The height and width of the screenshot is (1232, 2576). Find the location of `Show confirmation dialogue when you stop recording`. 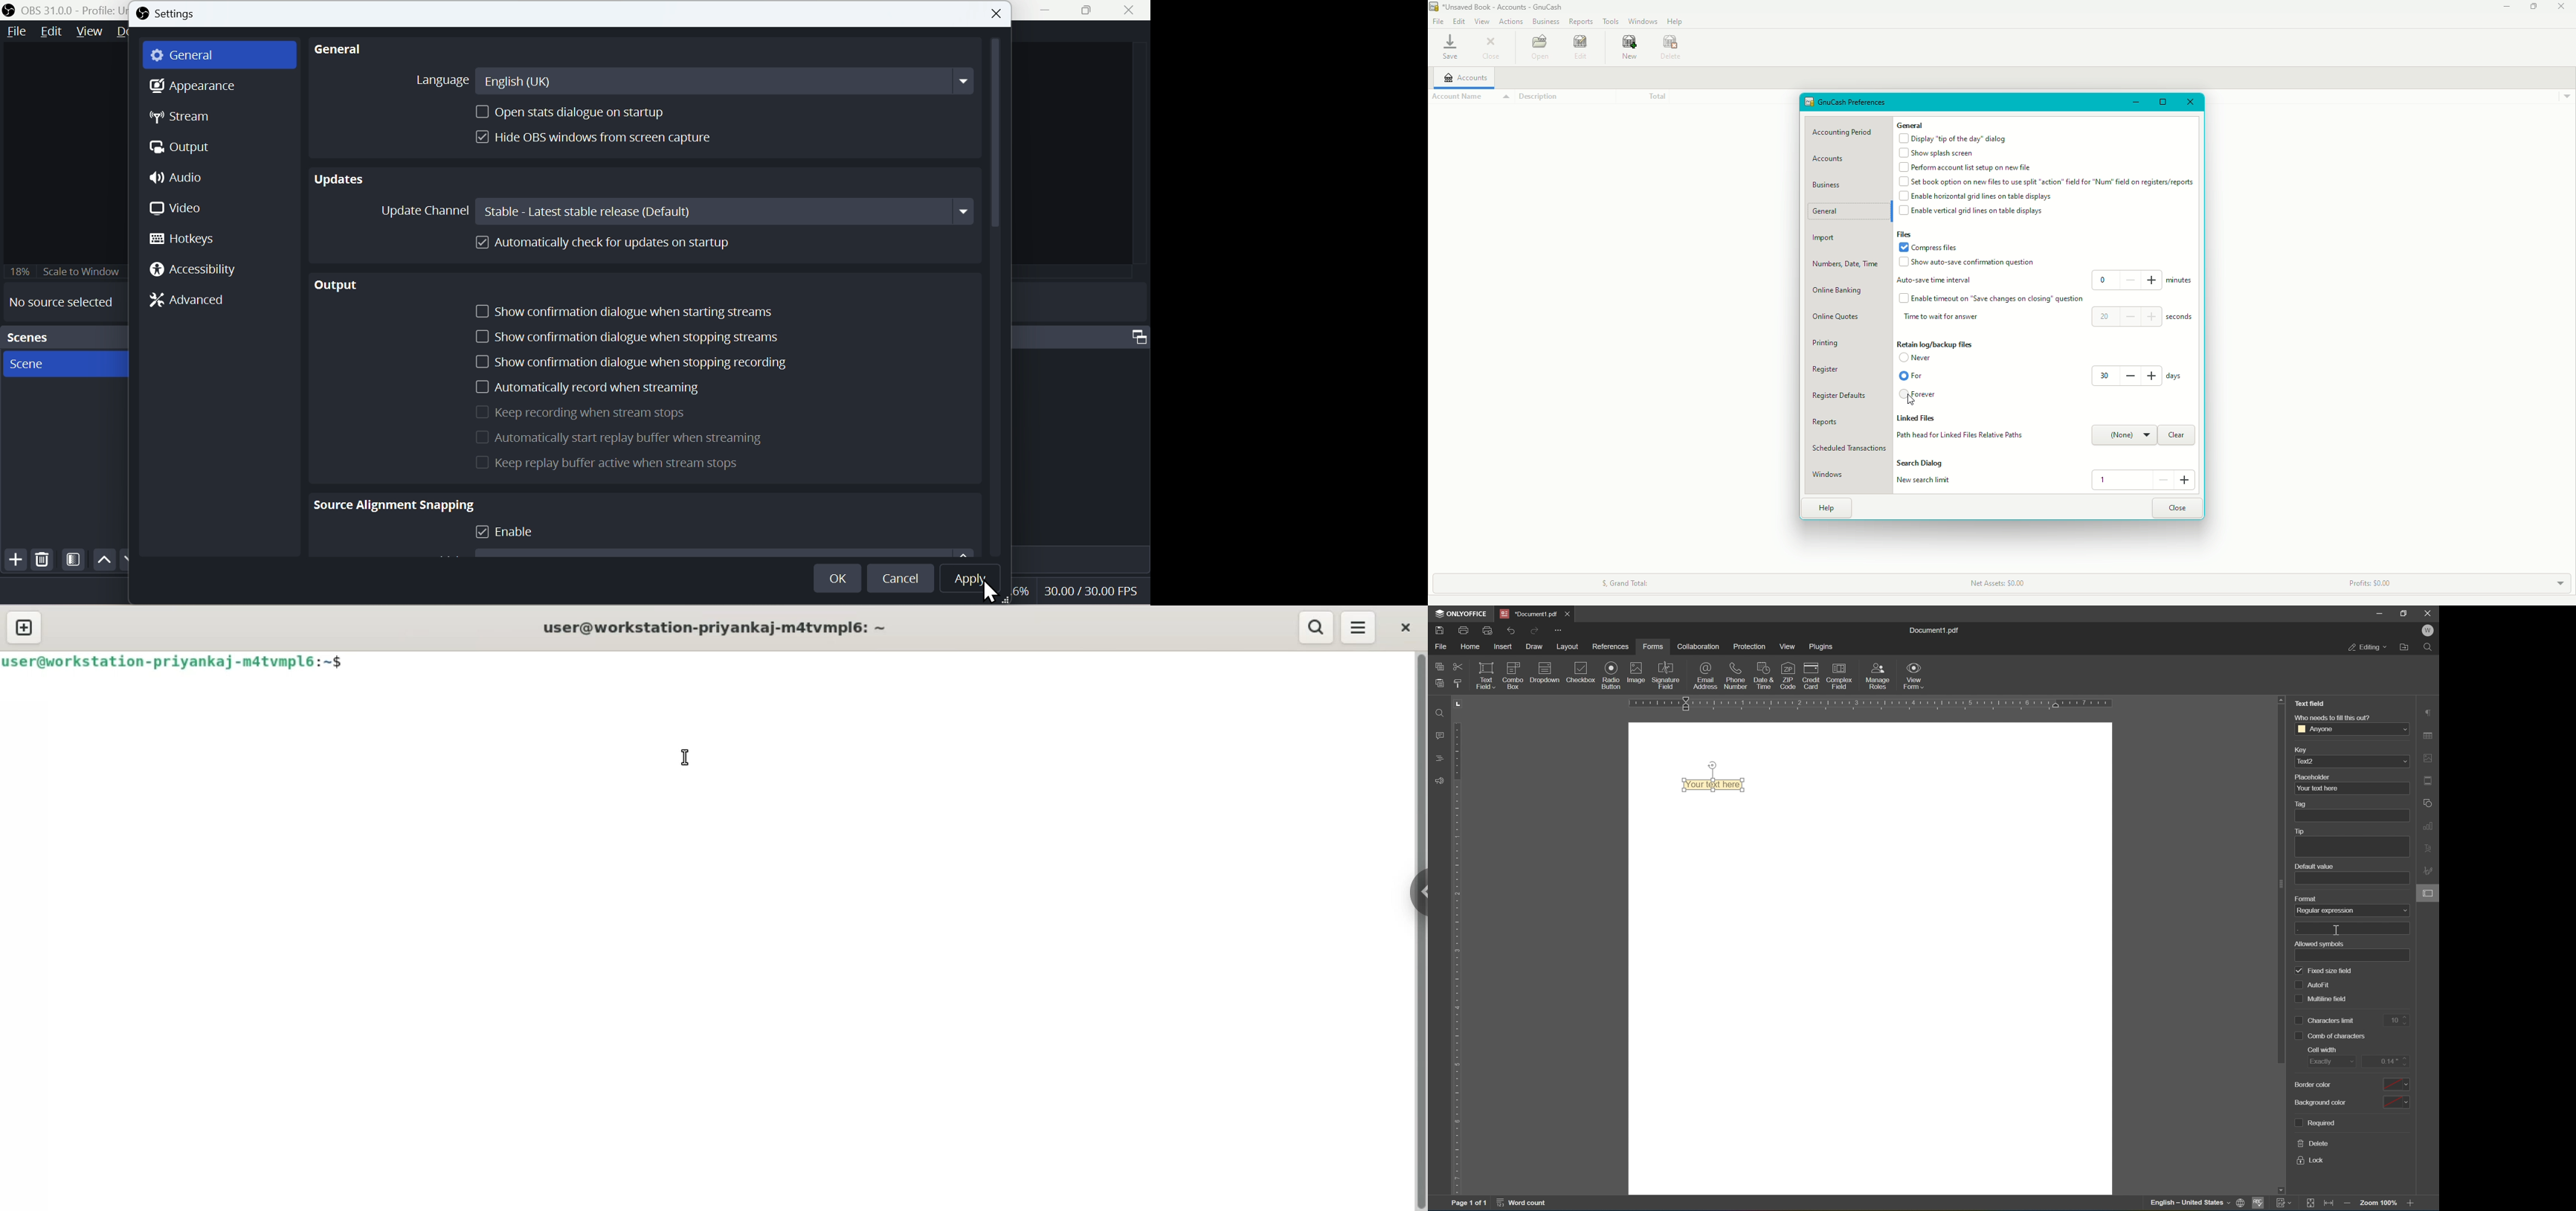

Show confirmation dialogue when you stop recording is located at coordinates (626, 362).